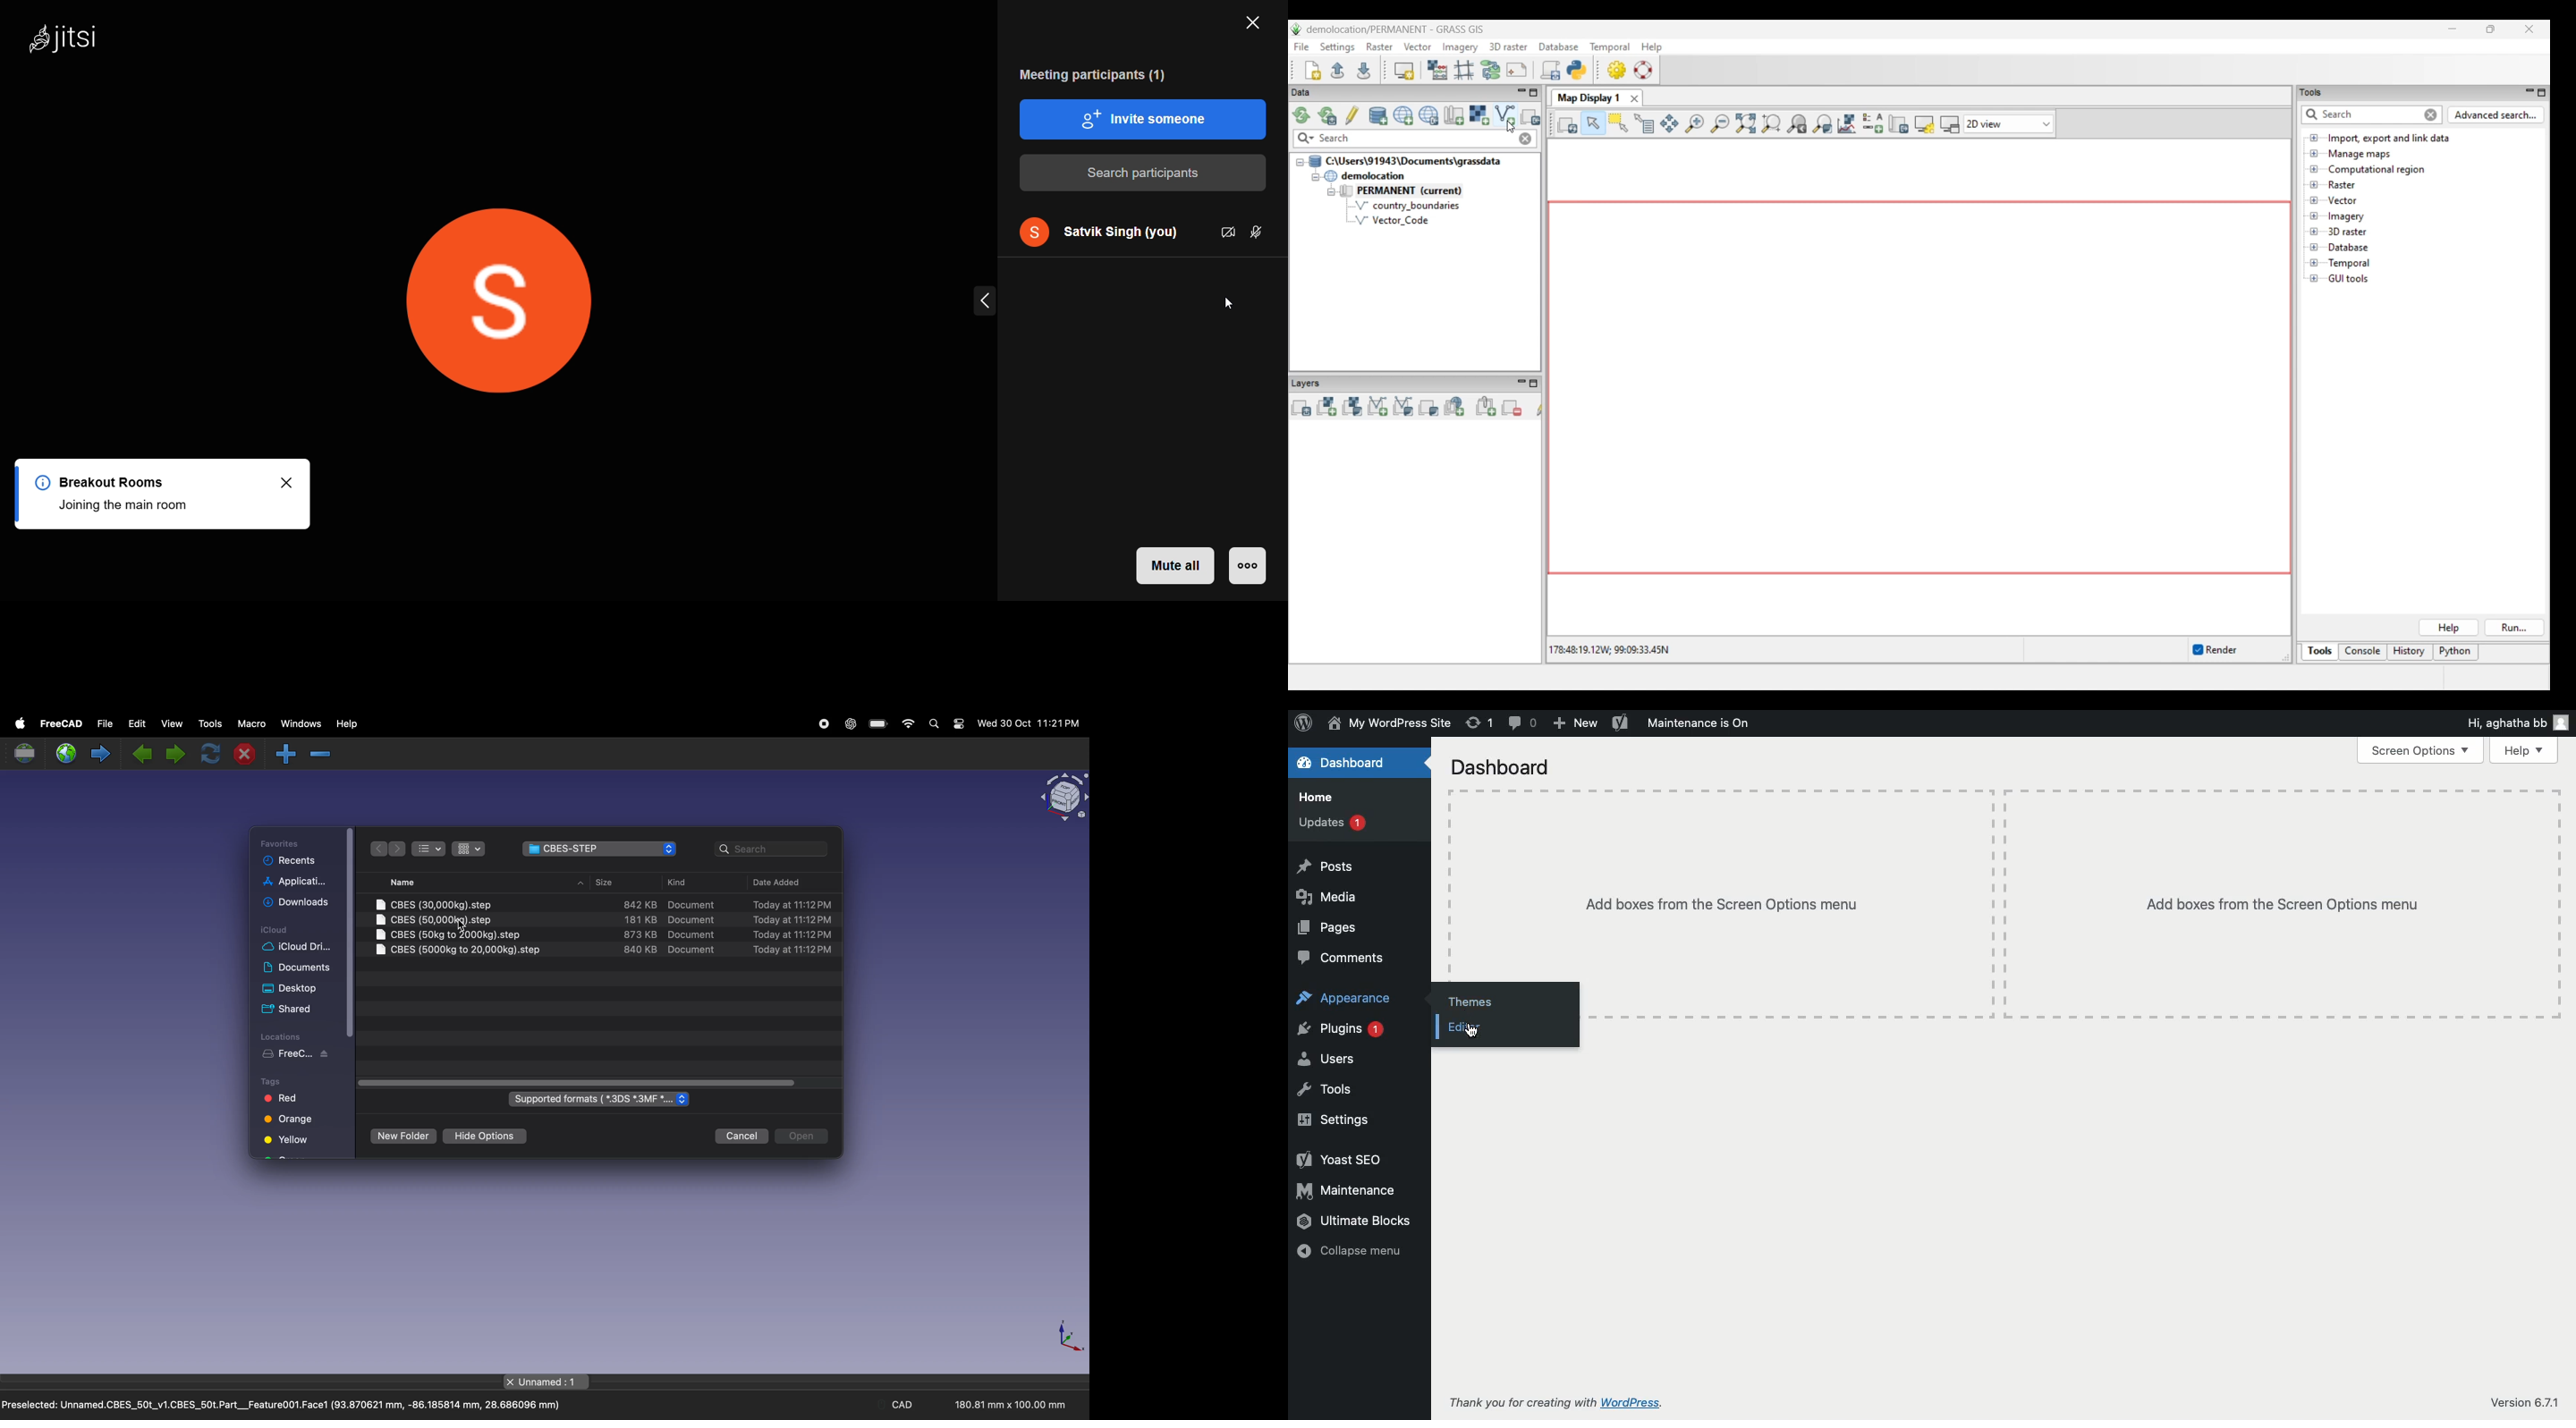  What do you see at coordinates (1029, 724) in the screenshot?
I see `Wed 30 Oct 11:21PM` at bounding box center [1029, 724].